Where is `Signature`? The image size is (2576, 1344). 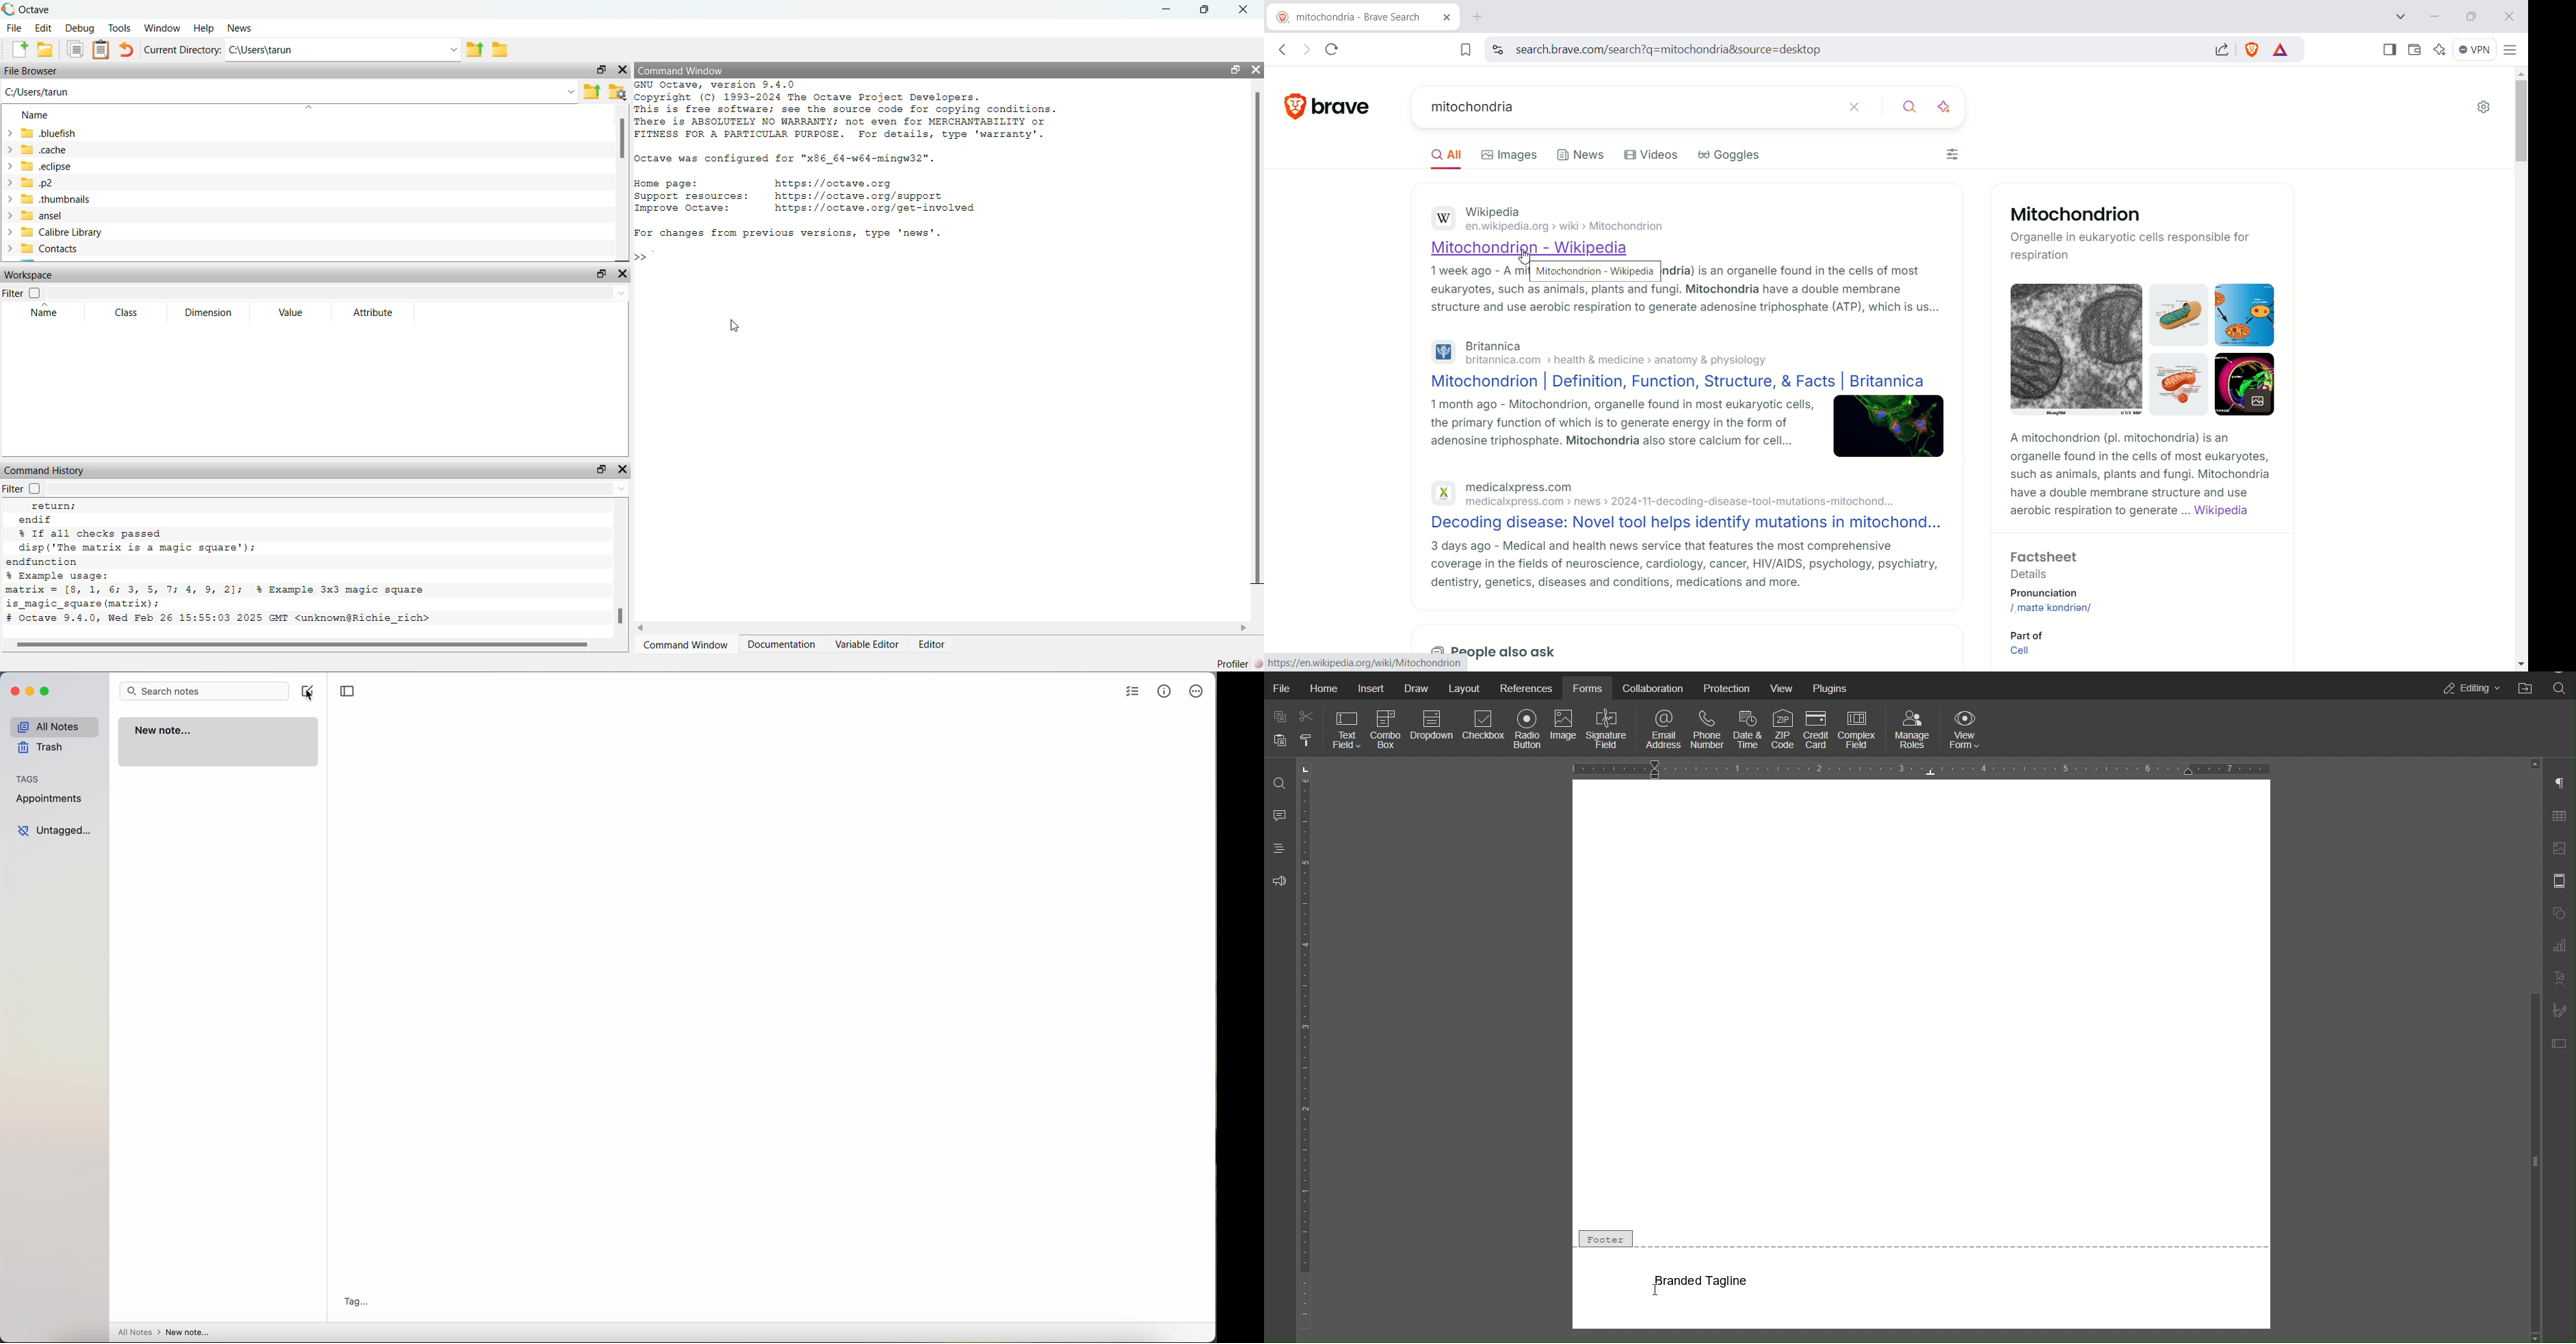 Signature is located at coordinates (2560, 1010).